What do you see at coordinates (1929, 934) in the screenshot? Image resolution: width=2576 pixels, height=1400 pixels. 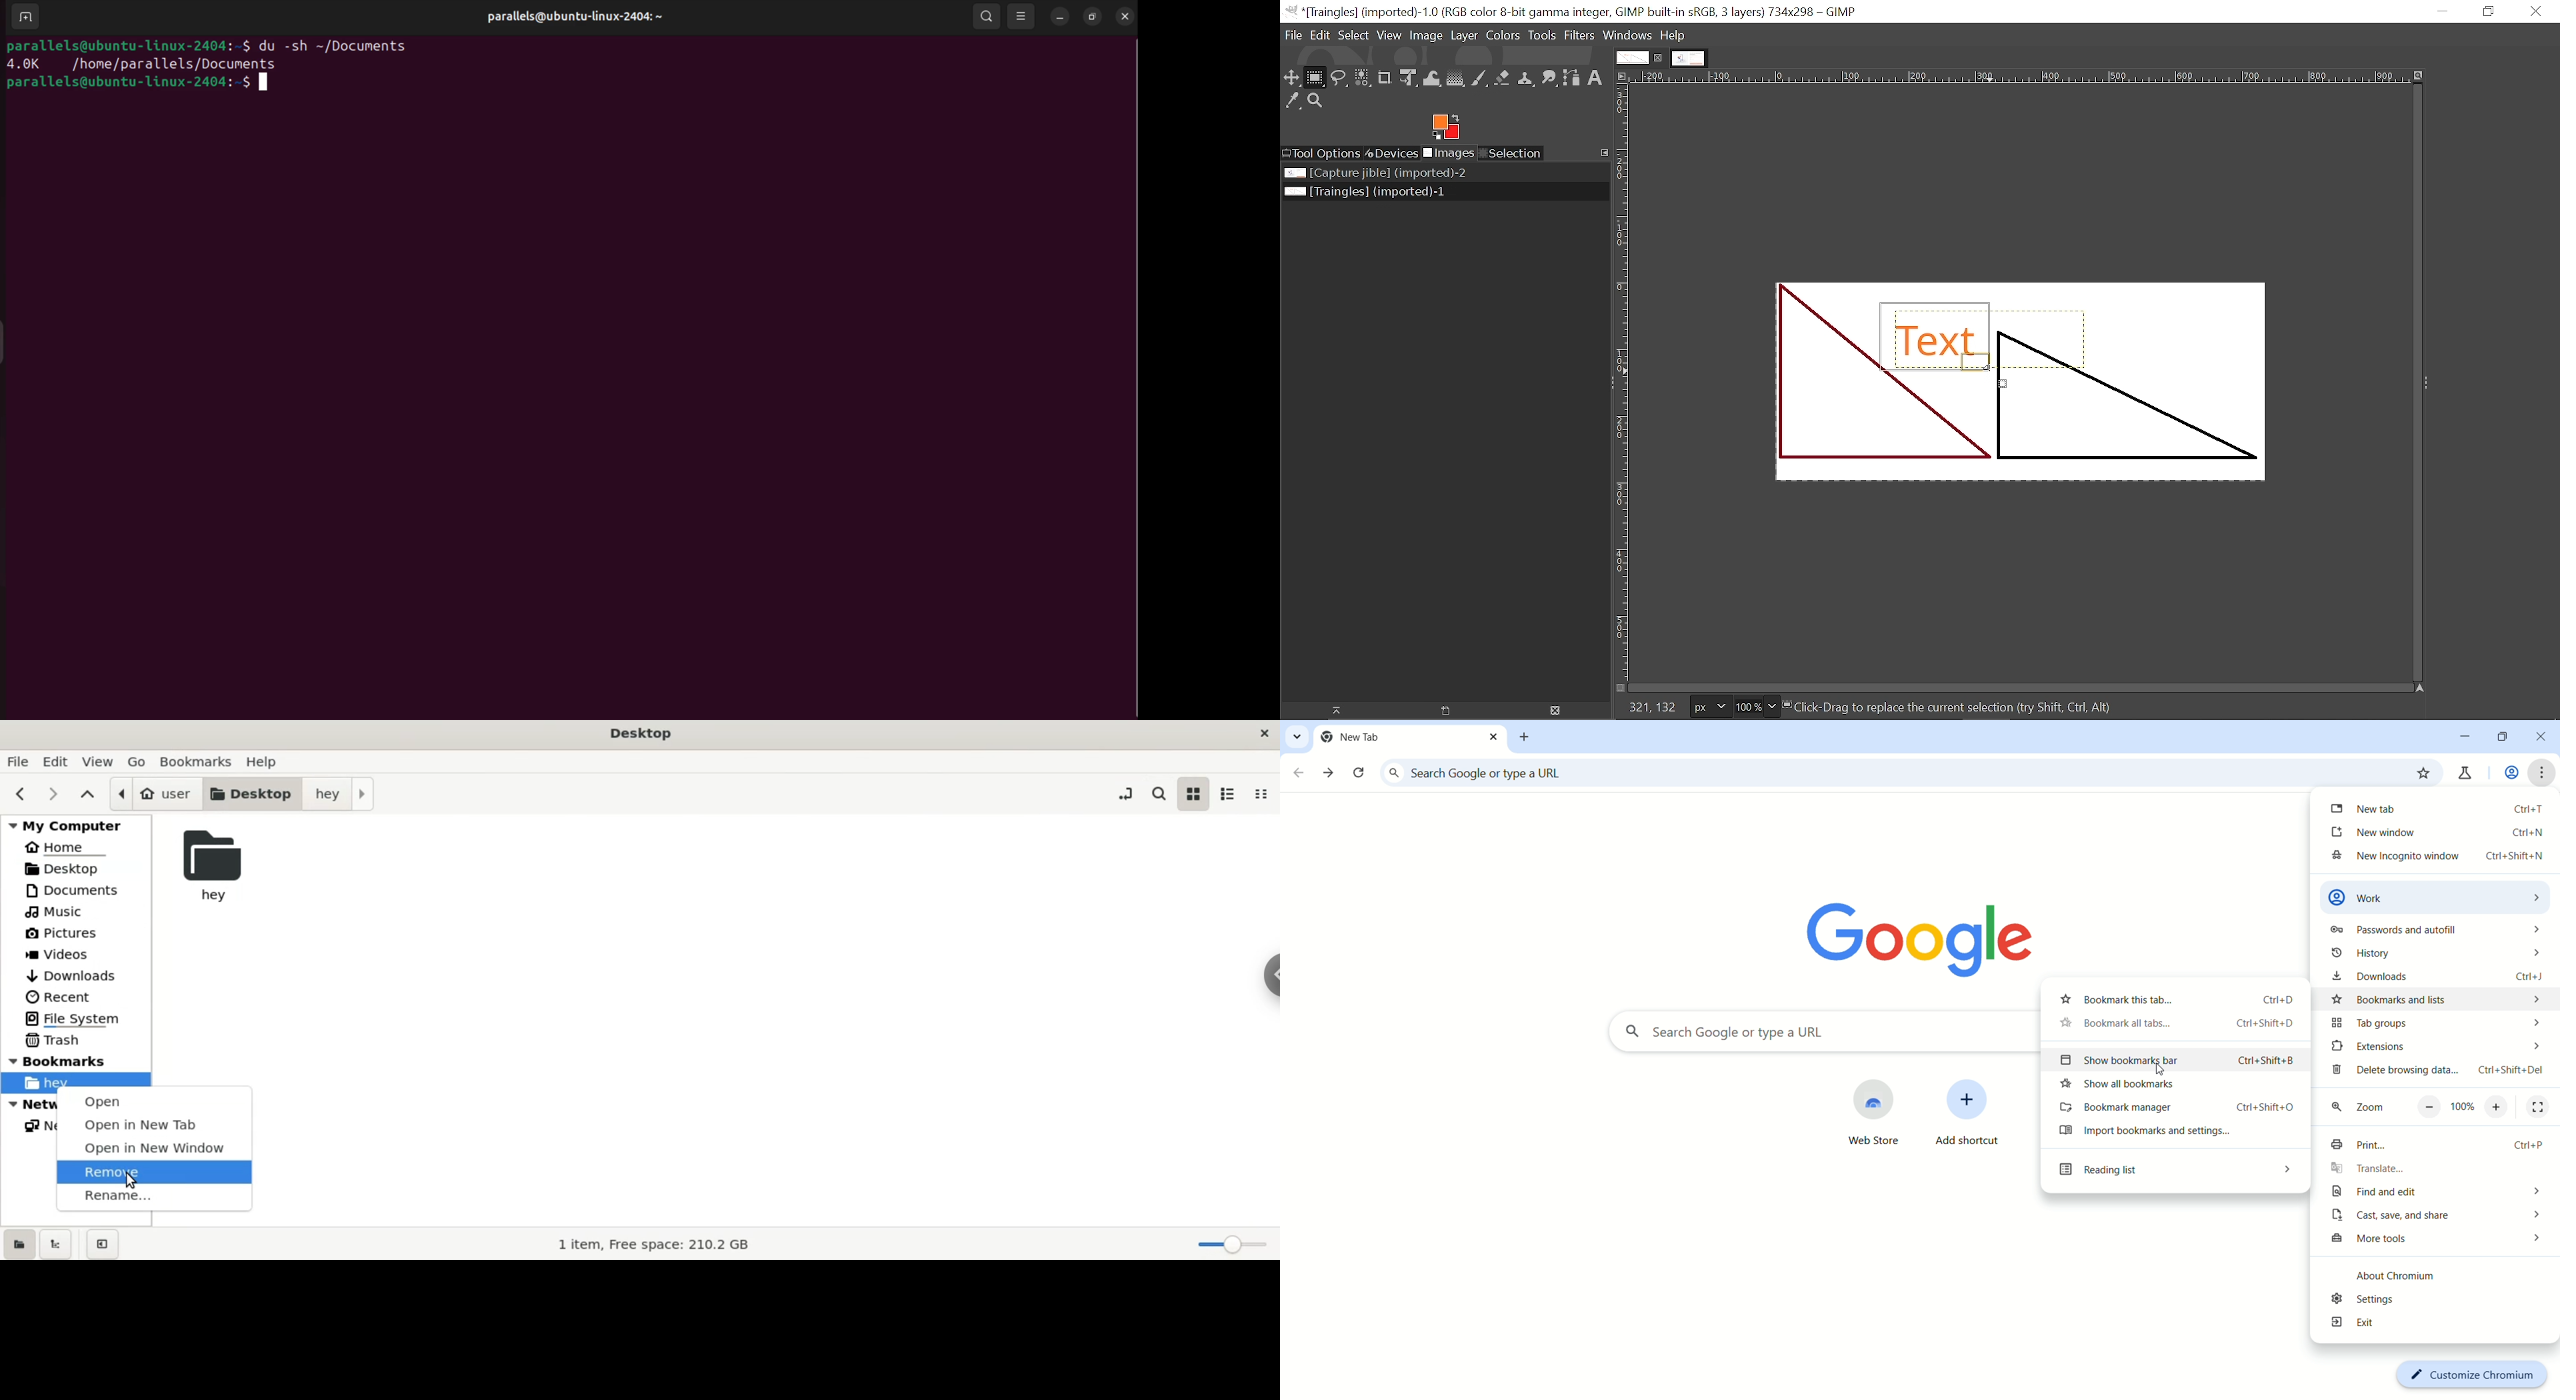 I see `google` at bounding box center [1929, 934].